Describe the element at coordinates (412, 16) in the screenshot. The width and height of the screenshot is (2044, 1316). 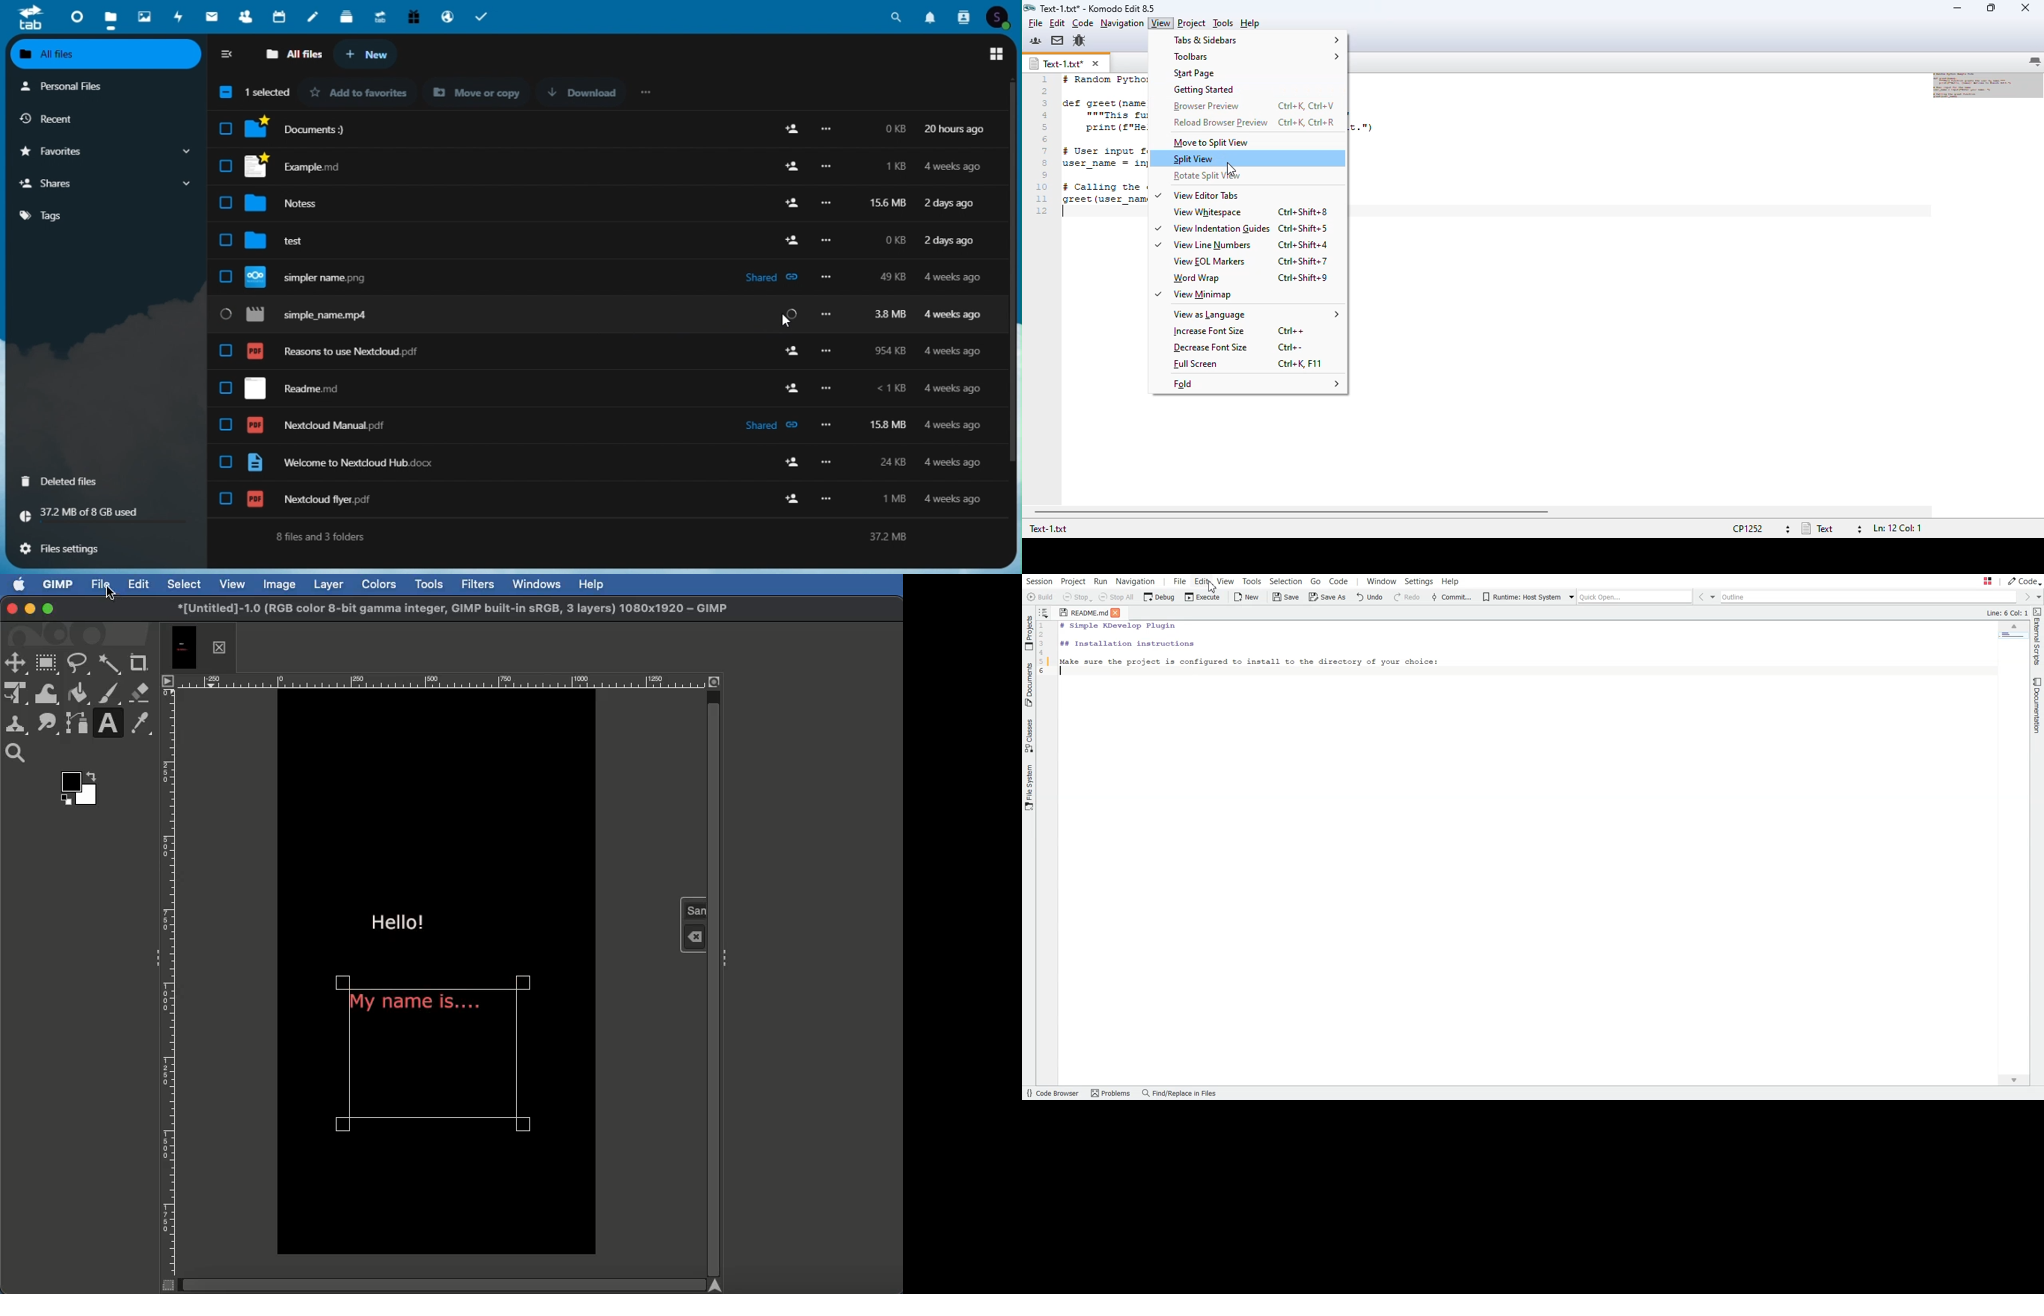
I see `Free trial` at that location.